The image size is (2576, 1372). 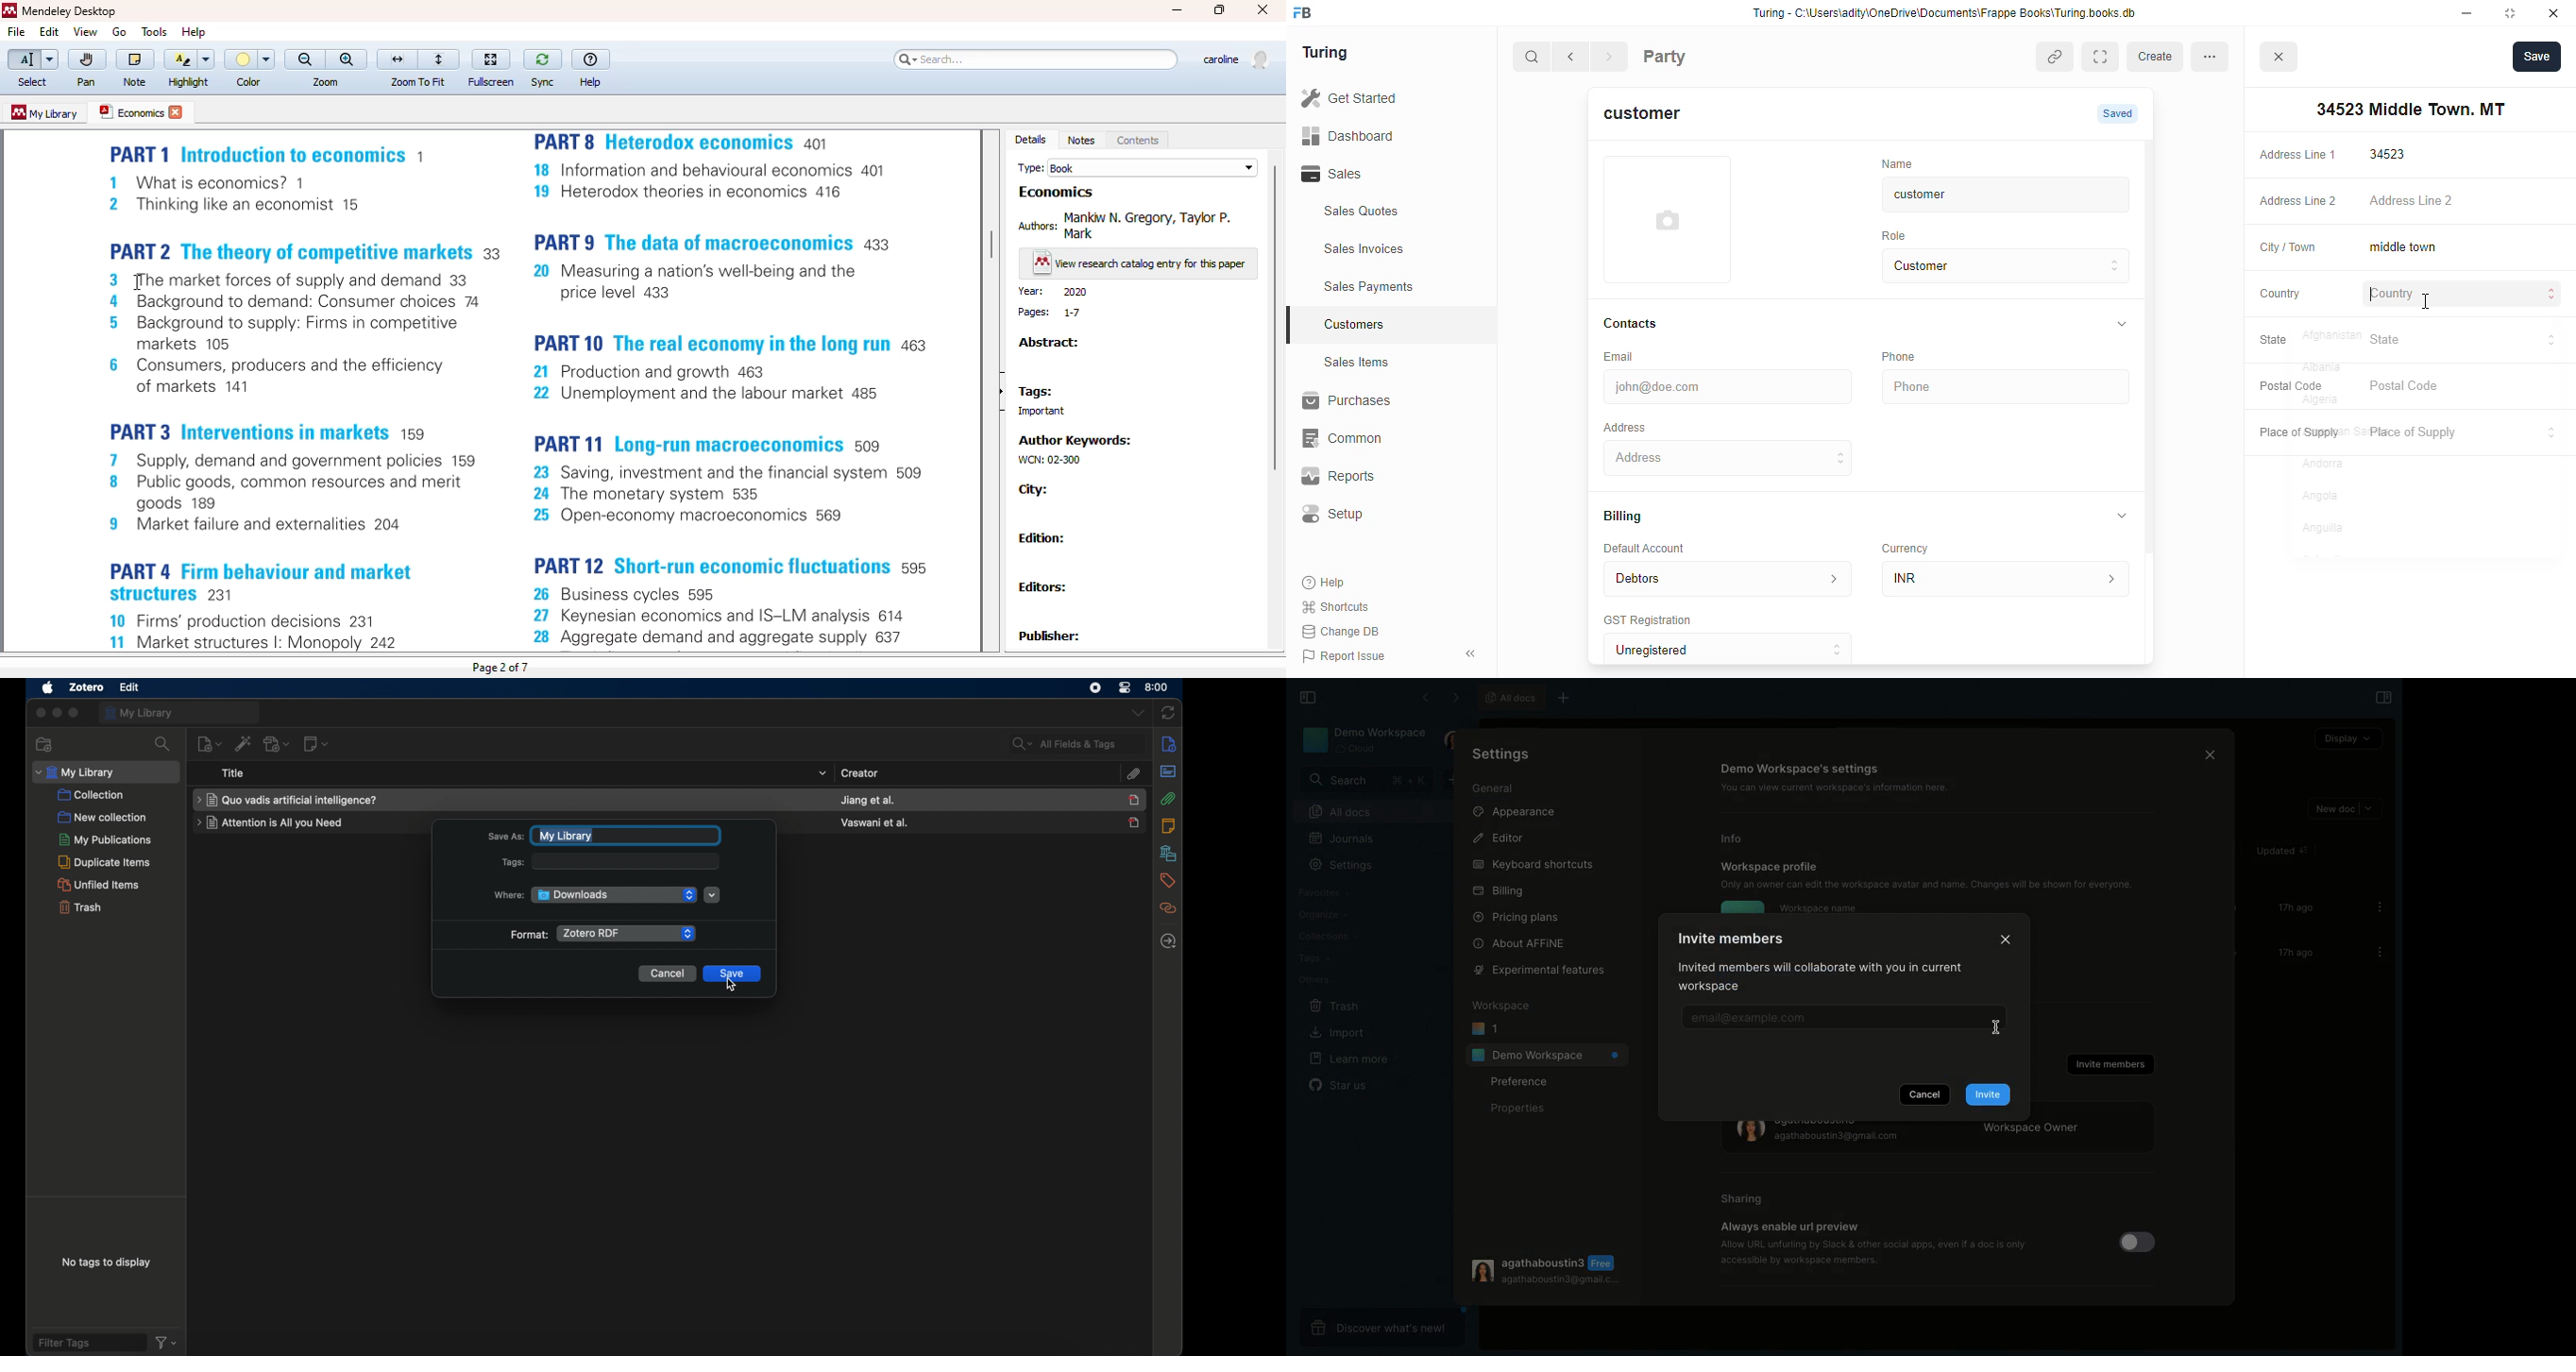 I want to click on 1, so click(x=1486, y=1029).